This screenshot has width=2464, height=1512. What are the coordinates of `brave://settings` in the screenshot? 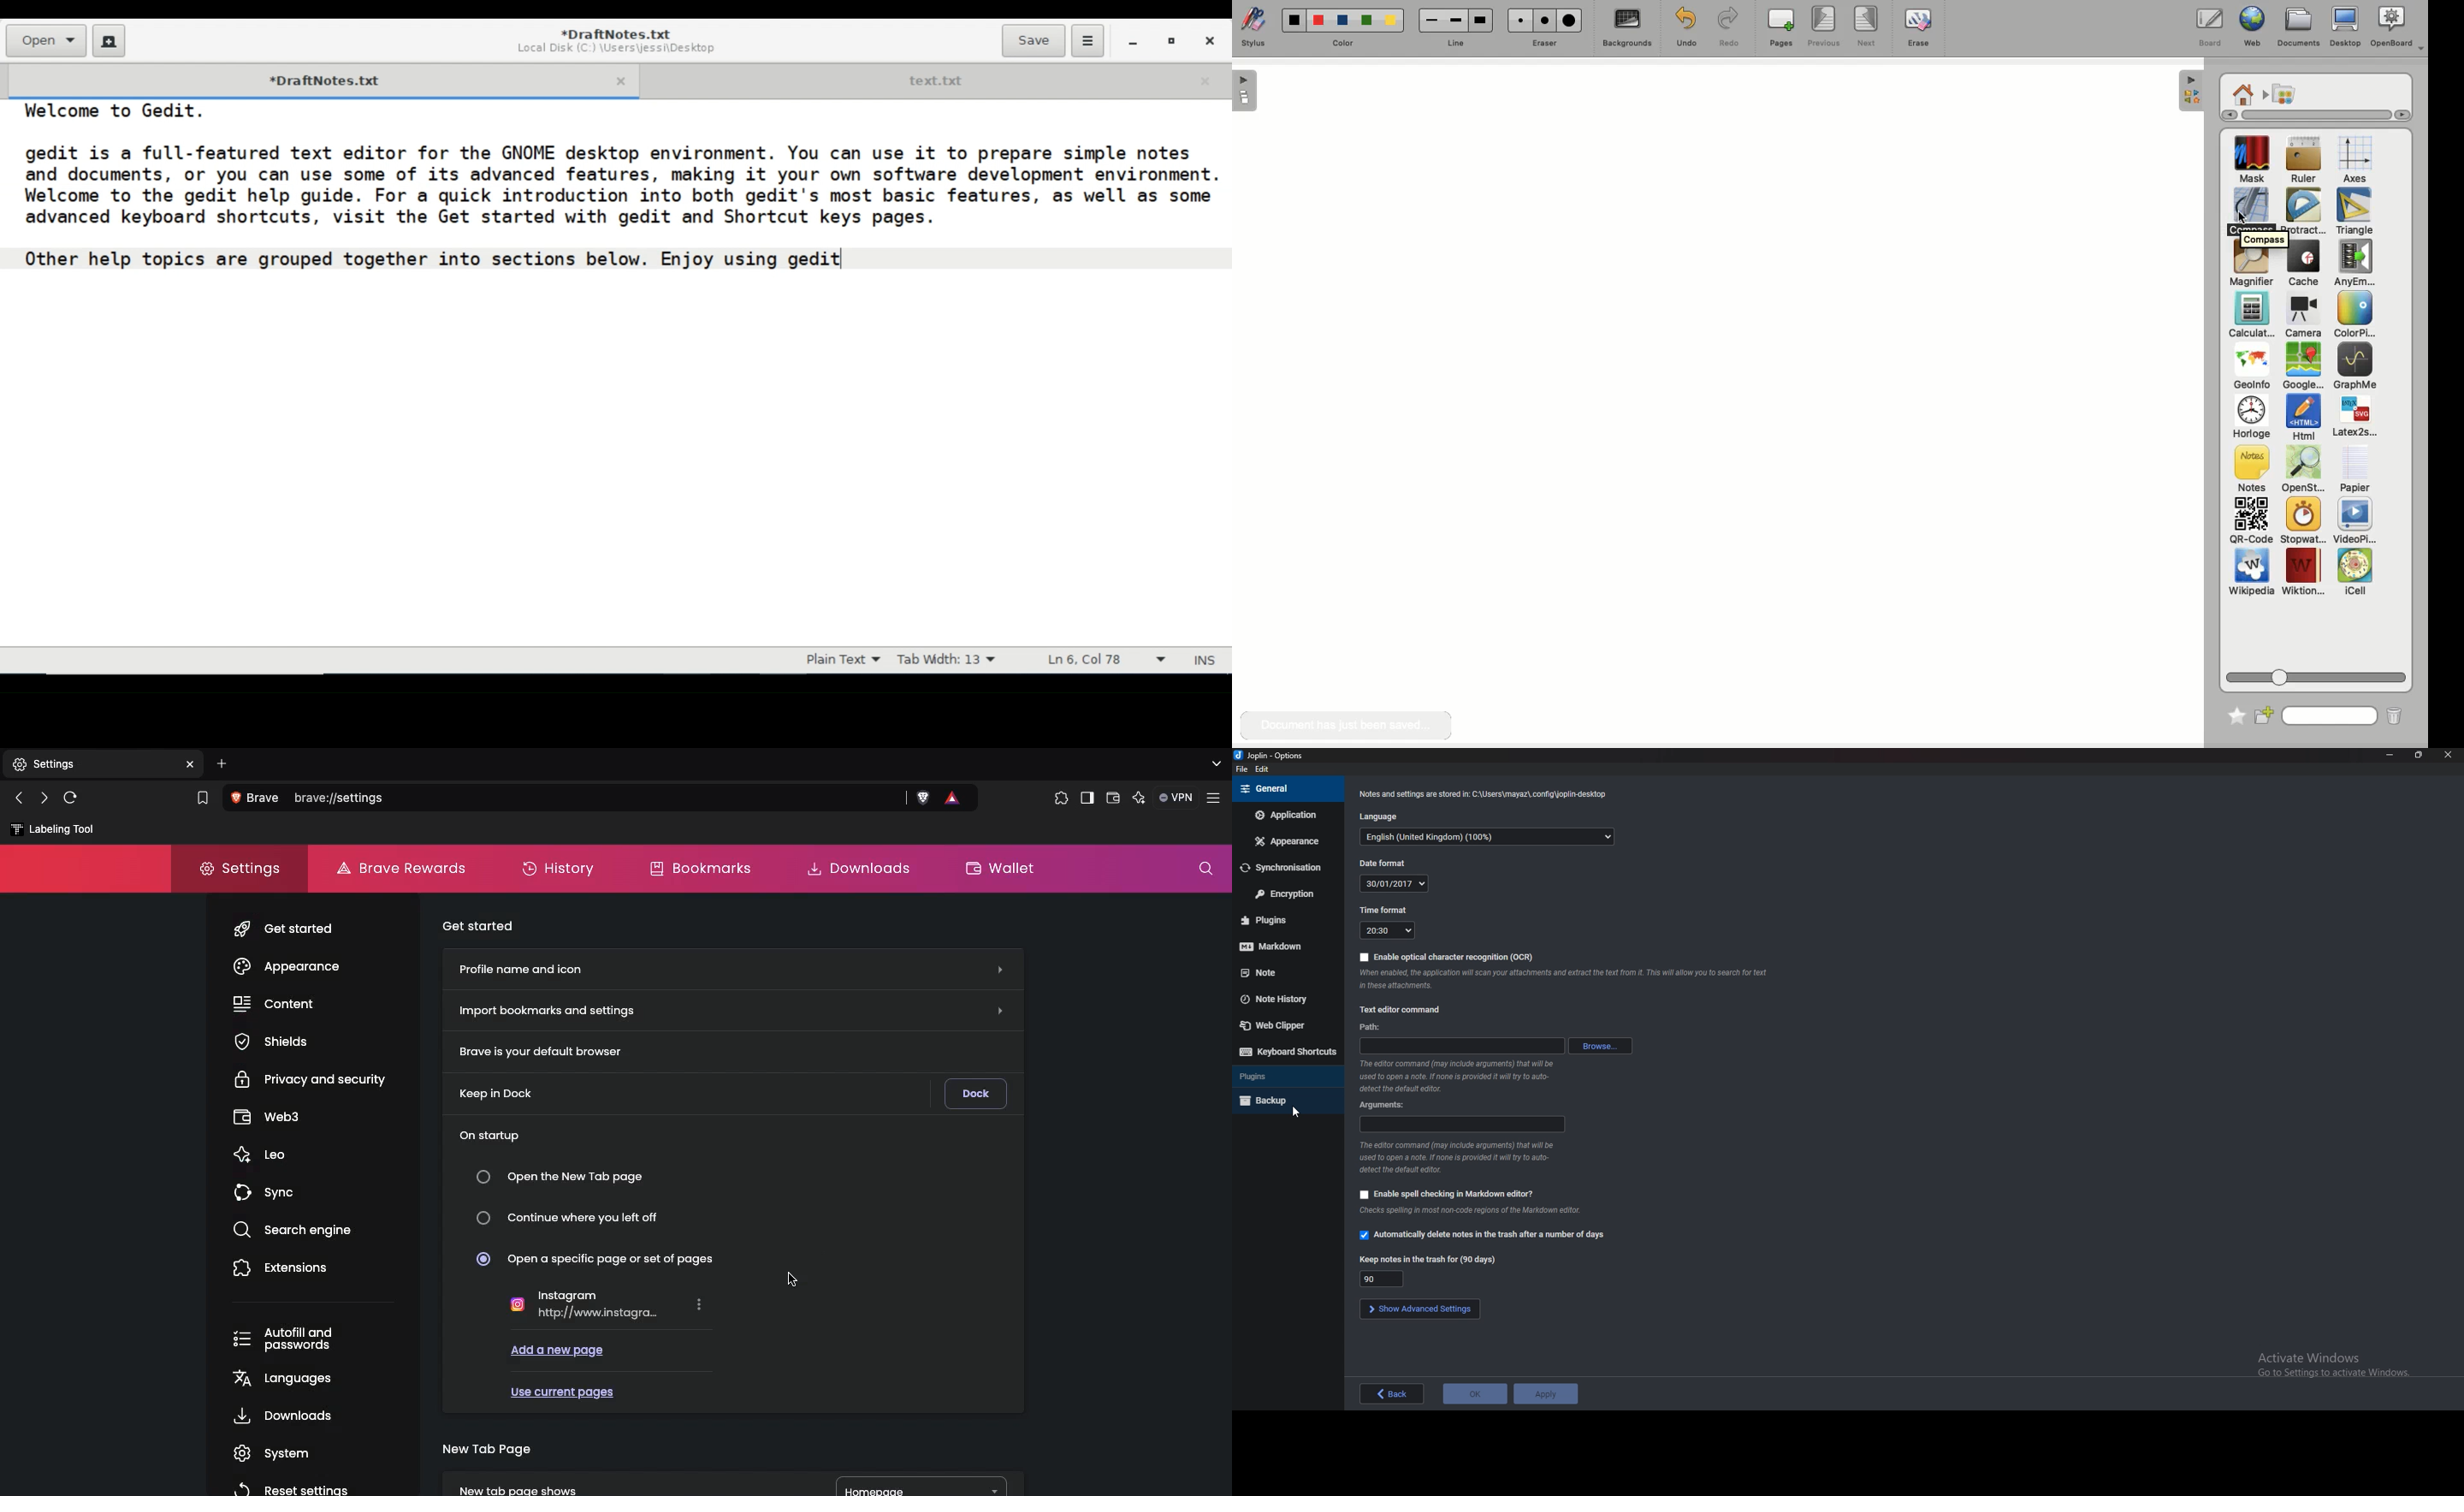 It's located at (600, 799).